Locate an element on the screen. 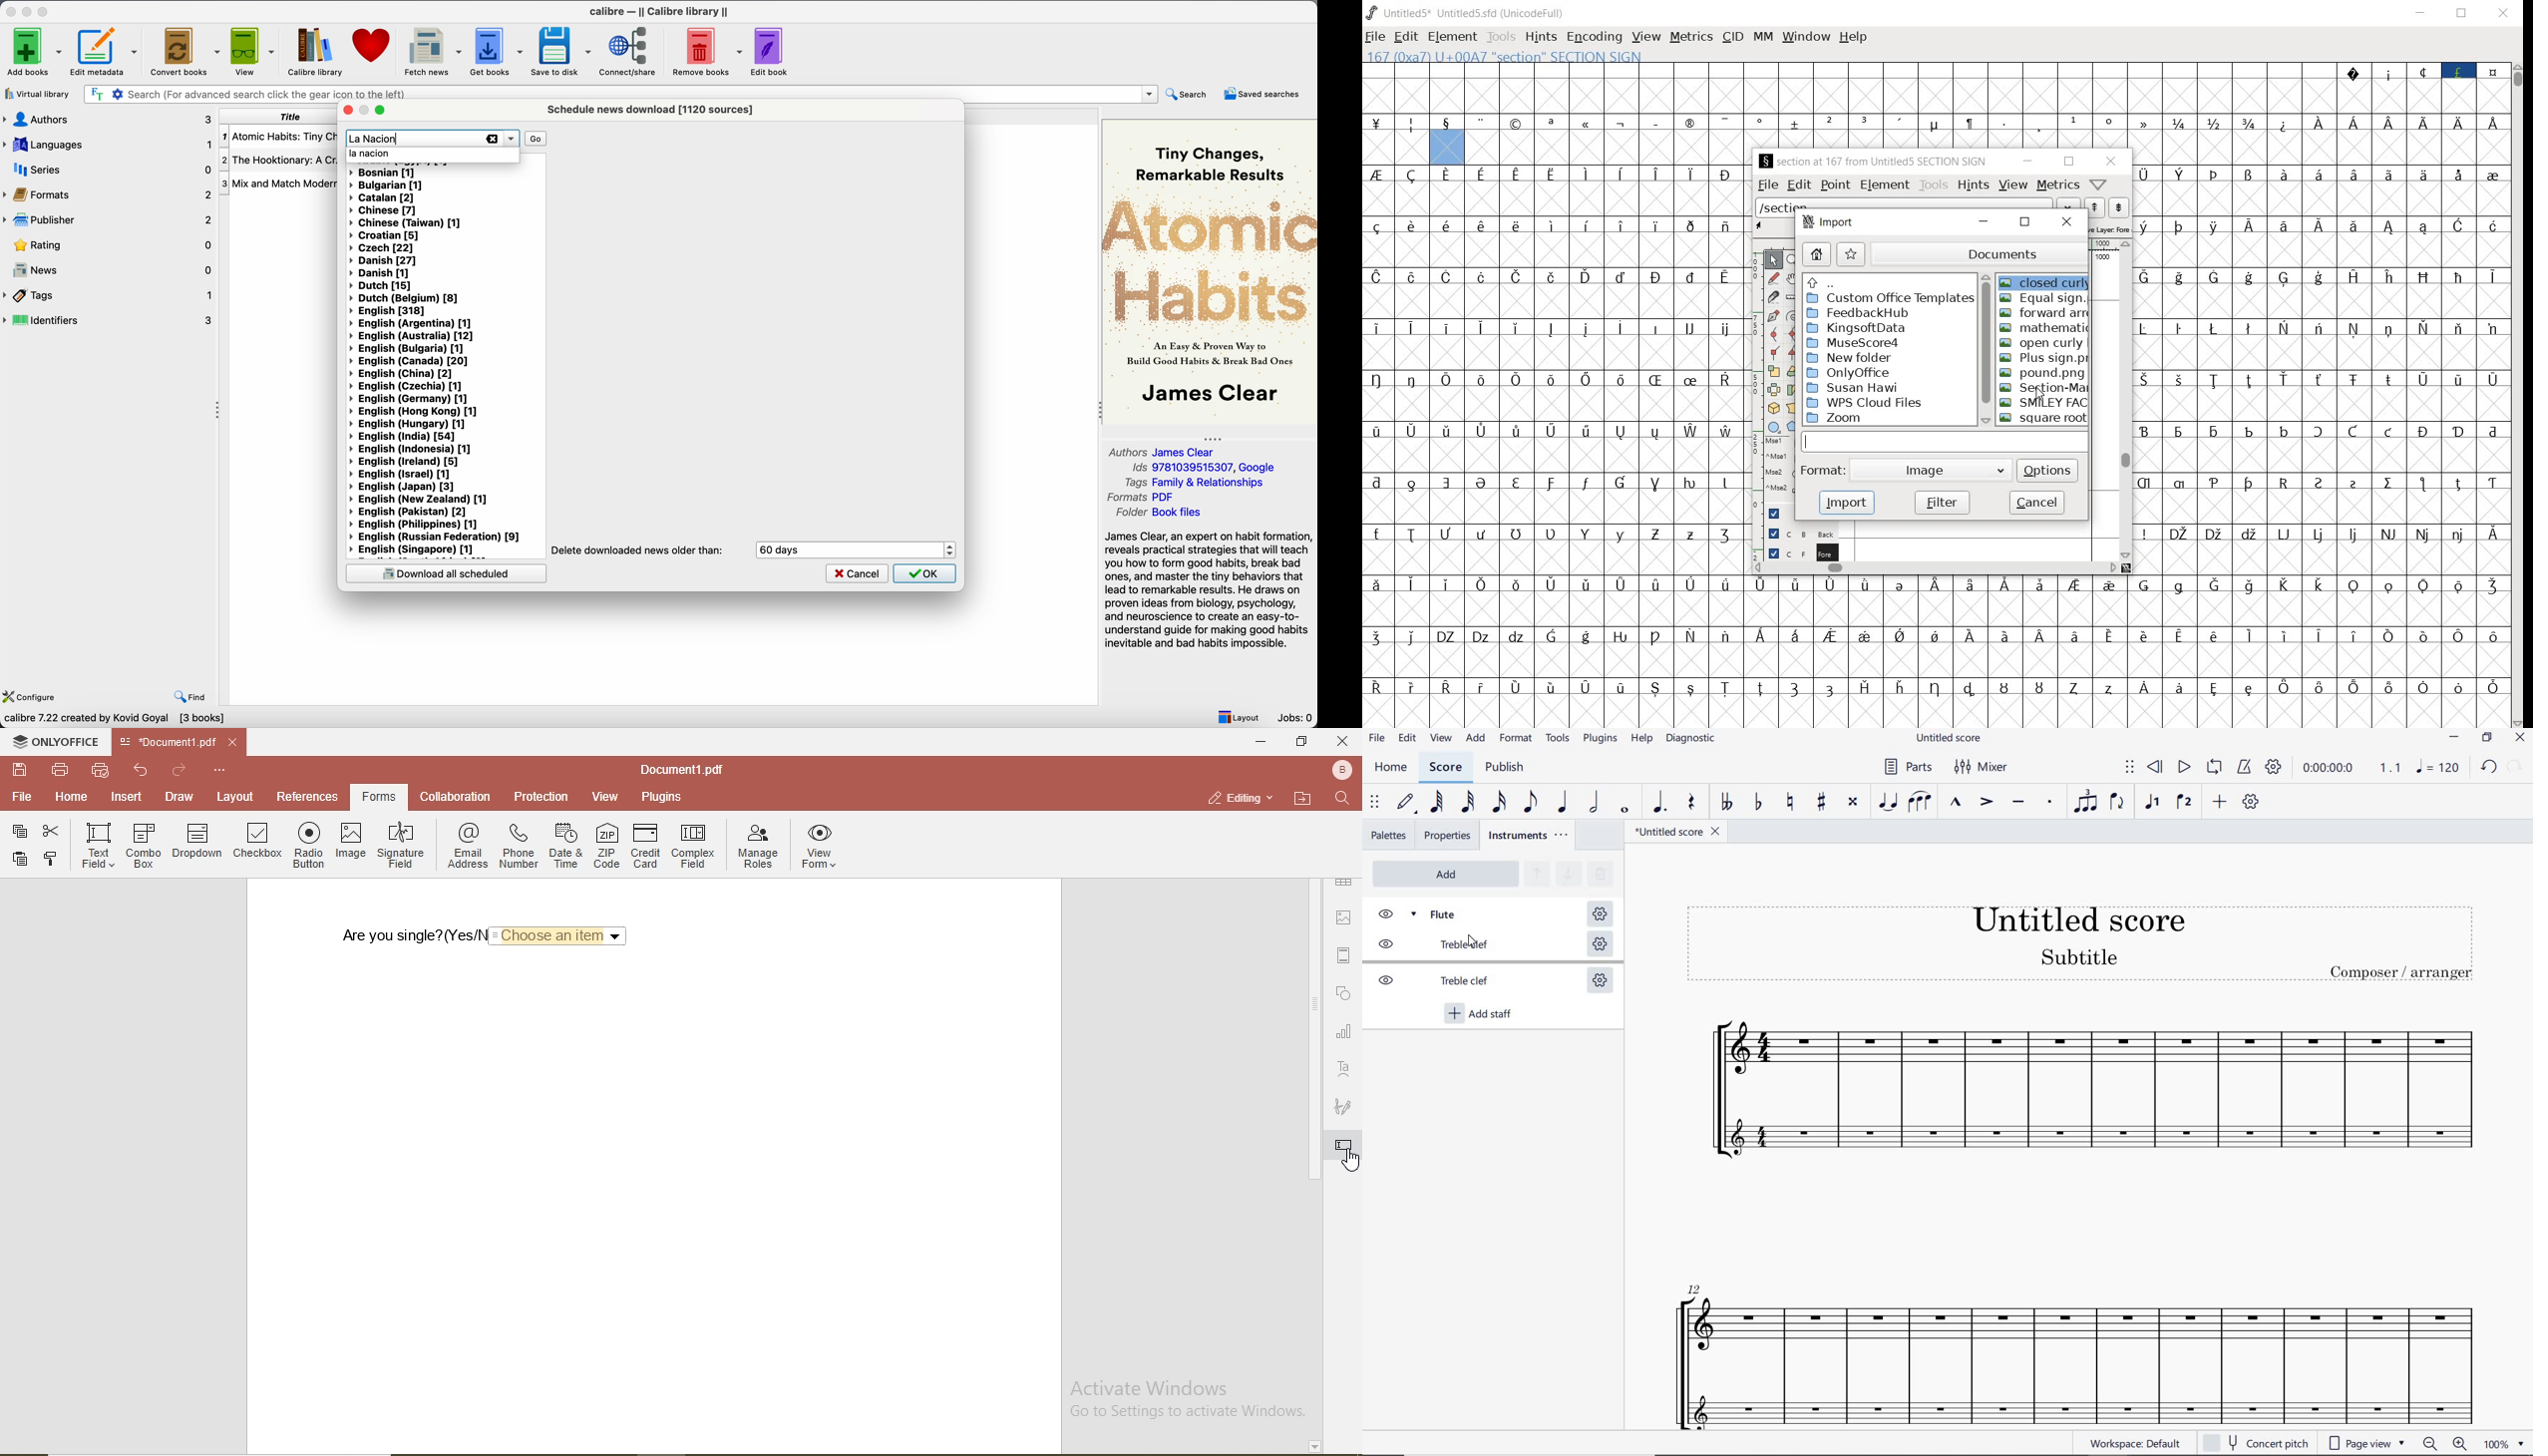 The width and height of the screenshot is (2548, 1456). Chinese [7] is located at coordinates (384, 209).